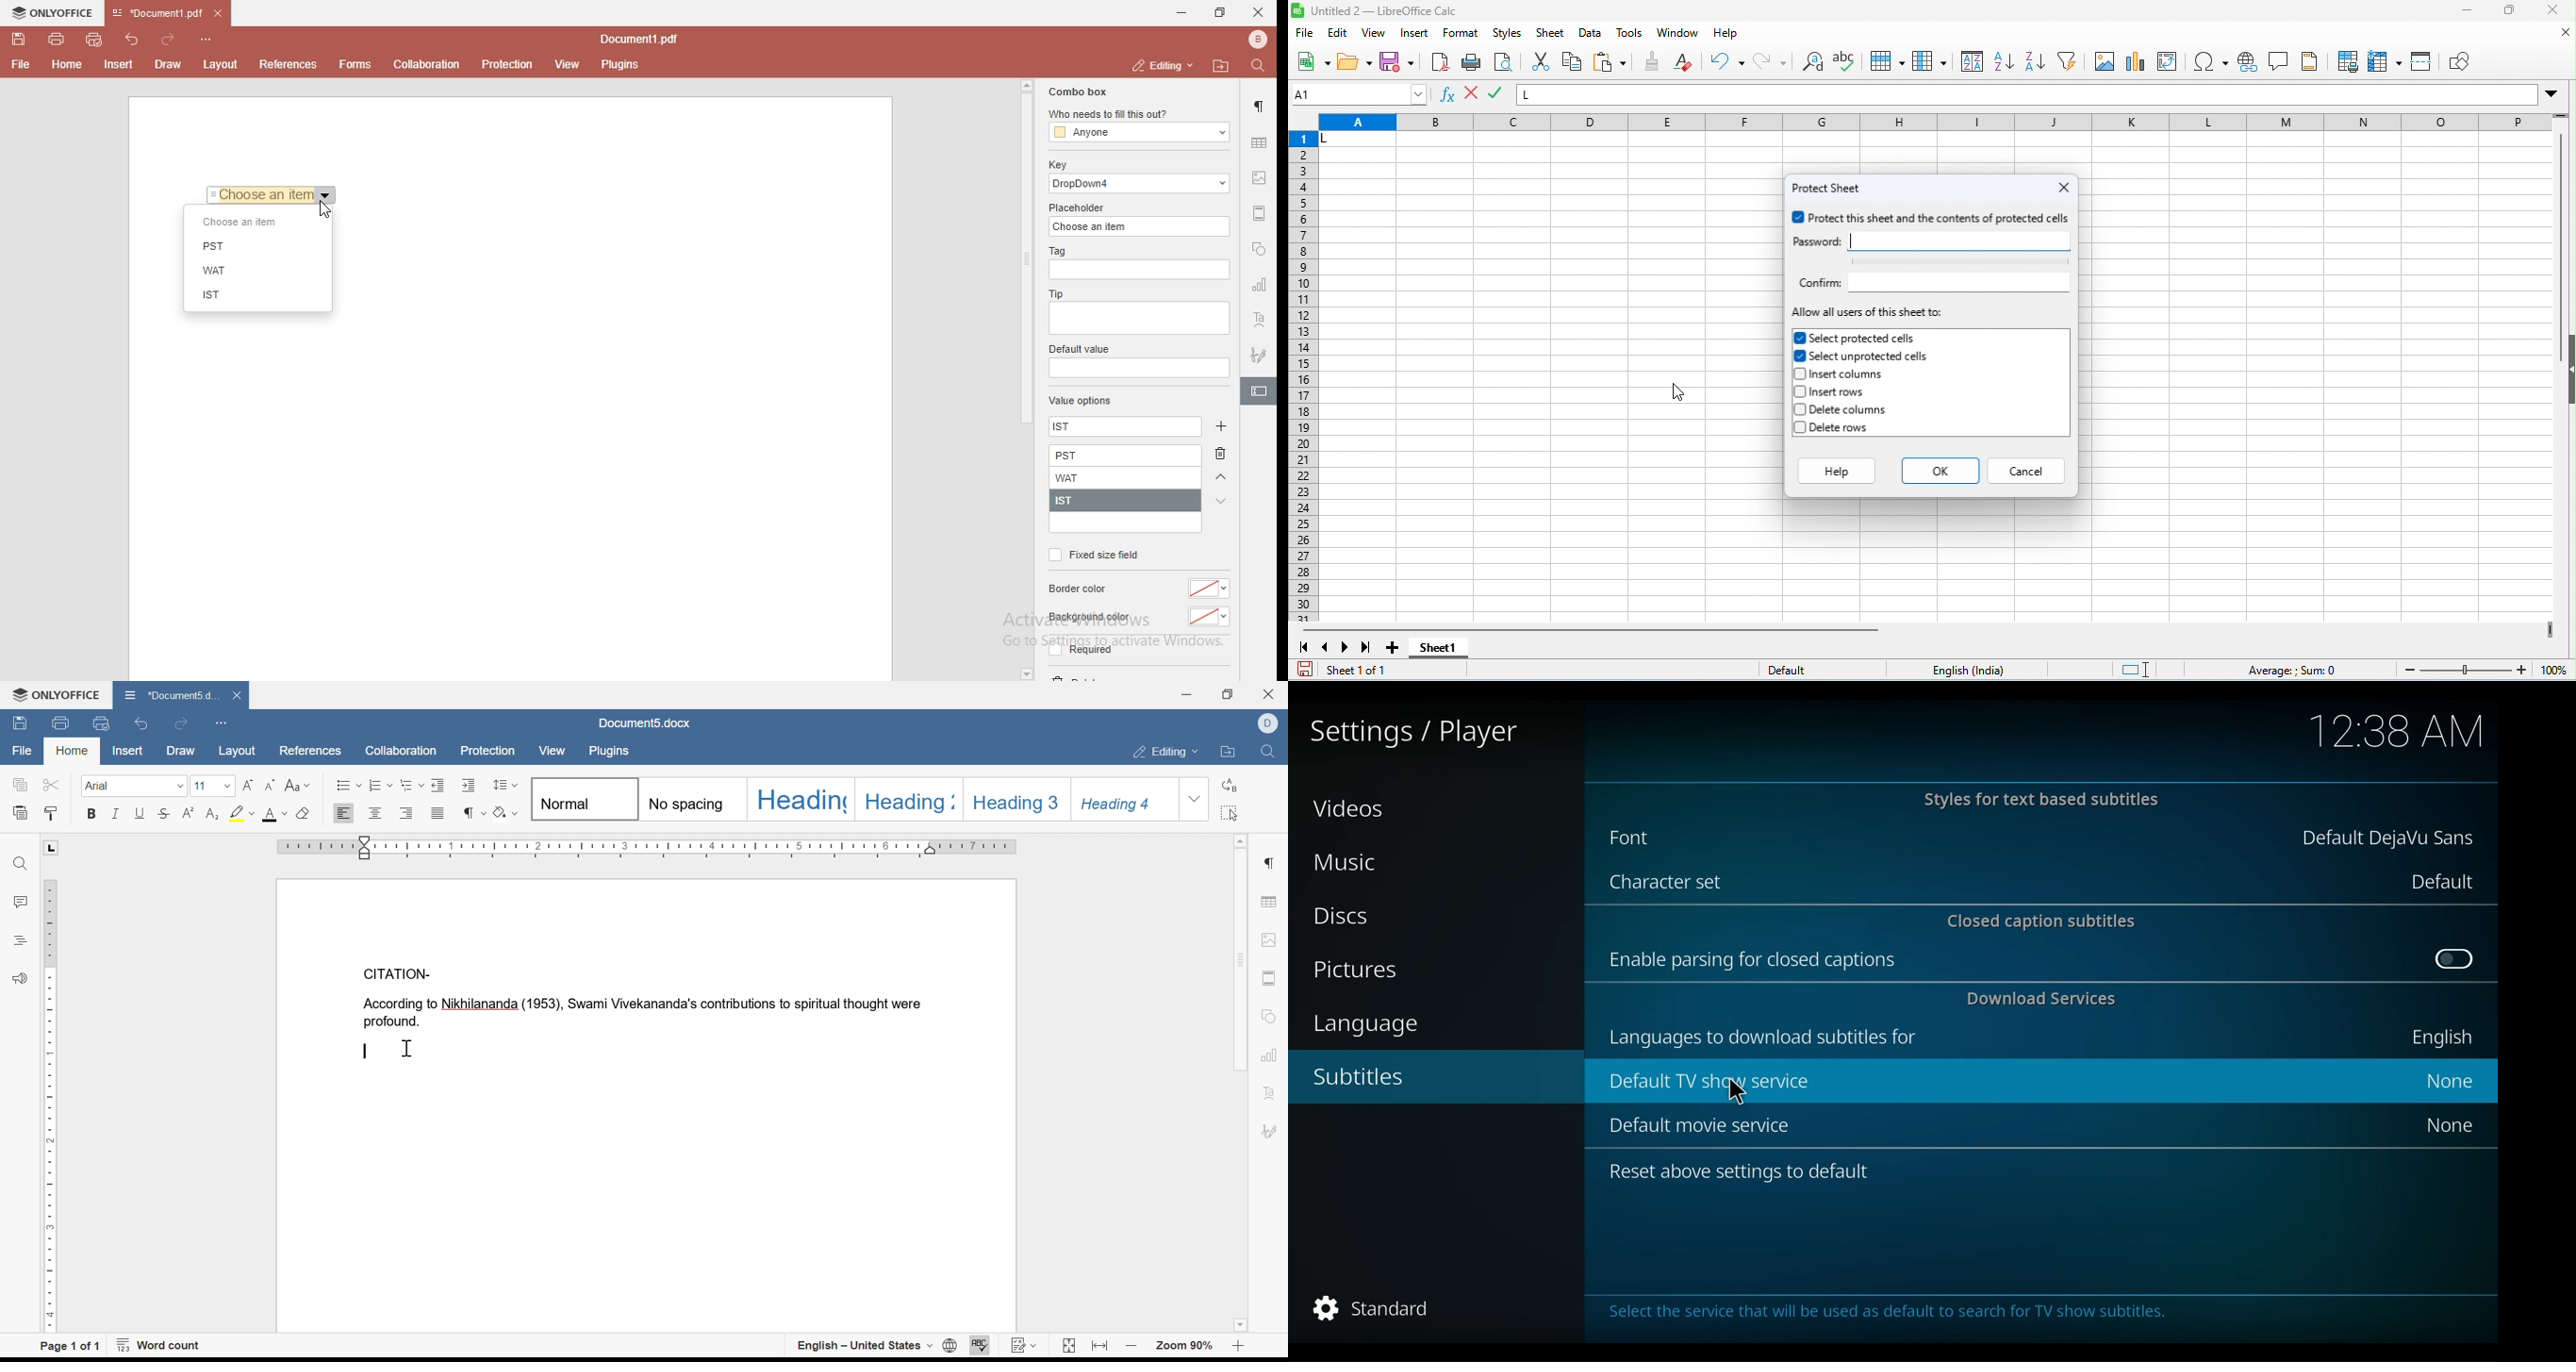 The width and height of the screenshot is (2576, 1372). Describe the element at coordinates (2551, 93) in the screenshot. I see `drop down` at that location.